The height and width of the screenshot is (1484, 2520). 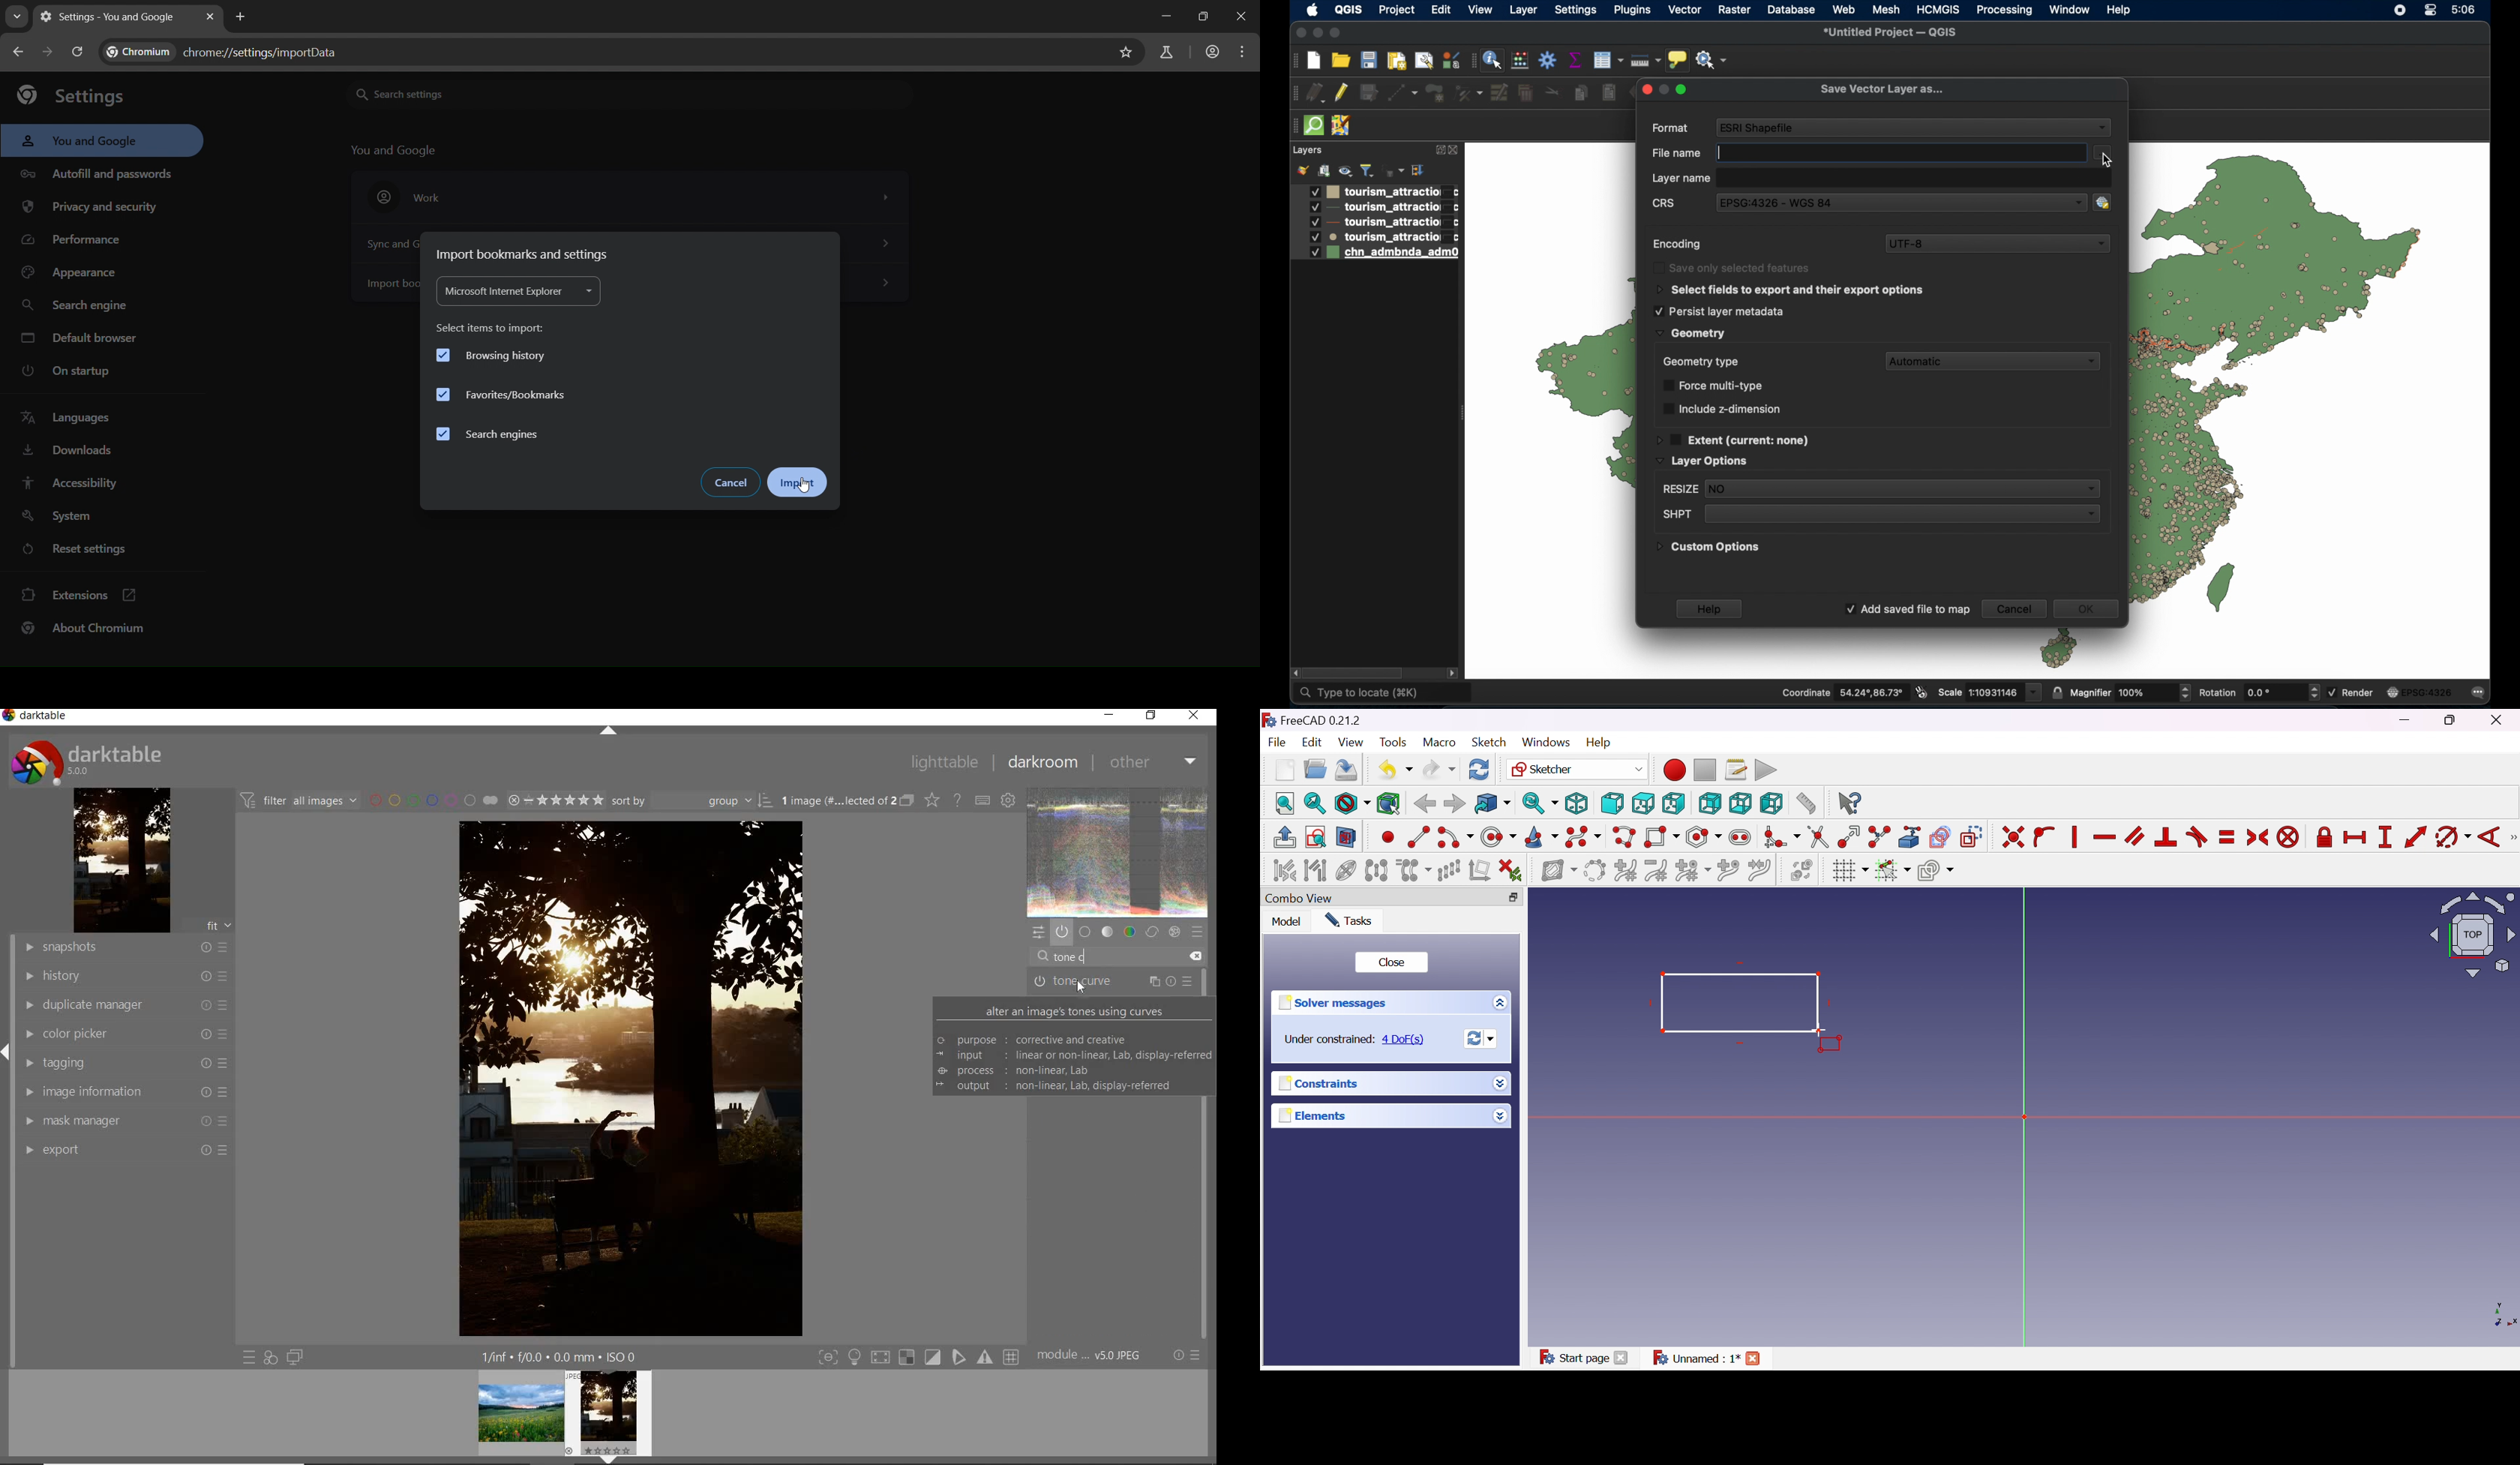 I want to click on Create polyline, so click(x=1625, y=837).